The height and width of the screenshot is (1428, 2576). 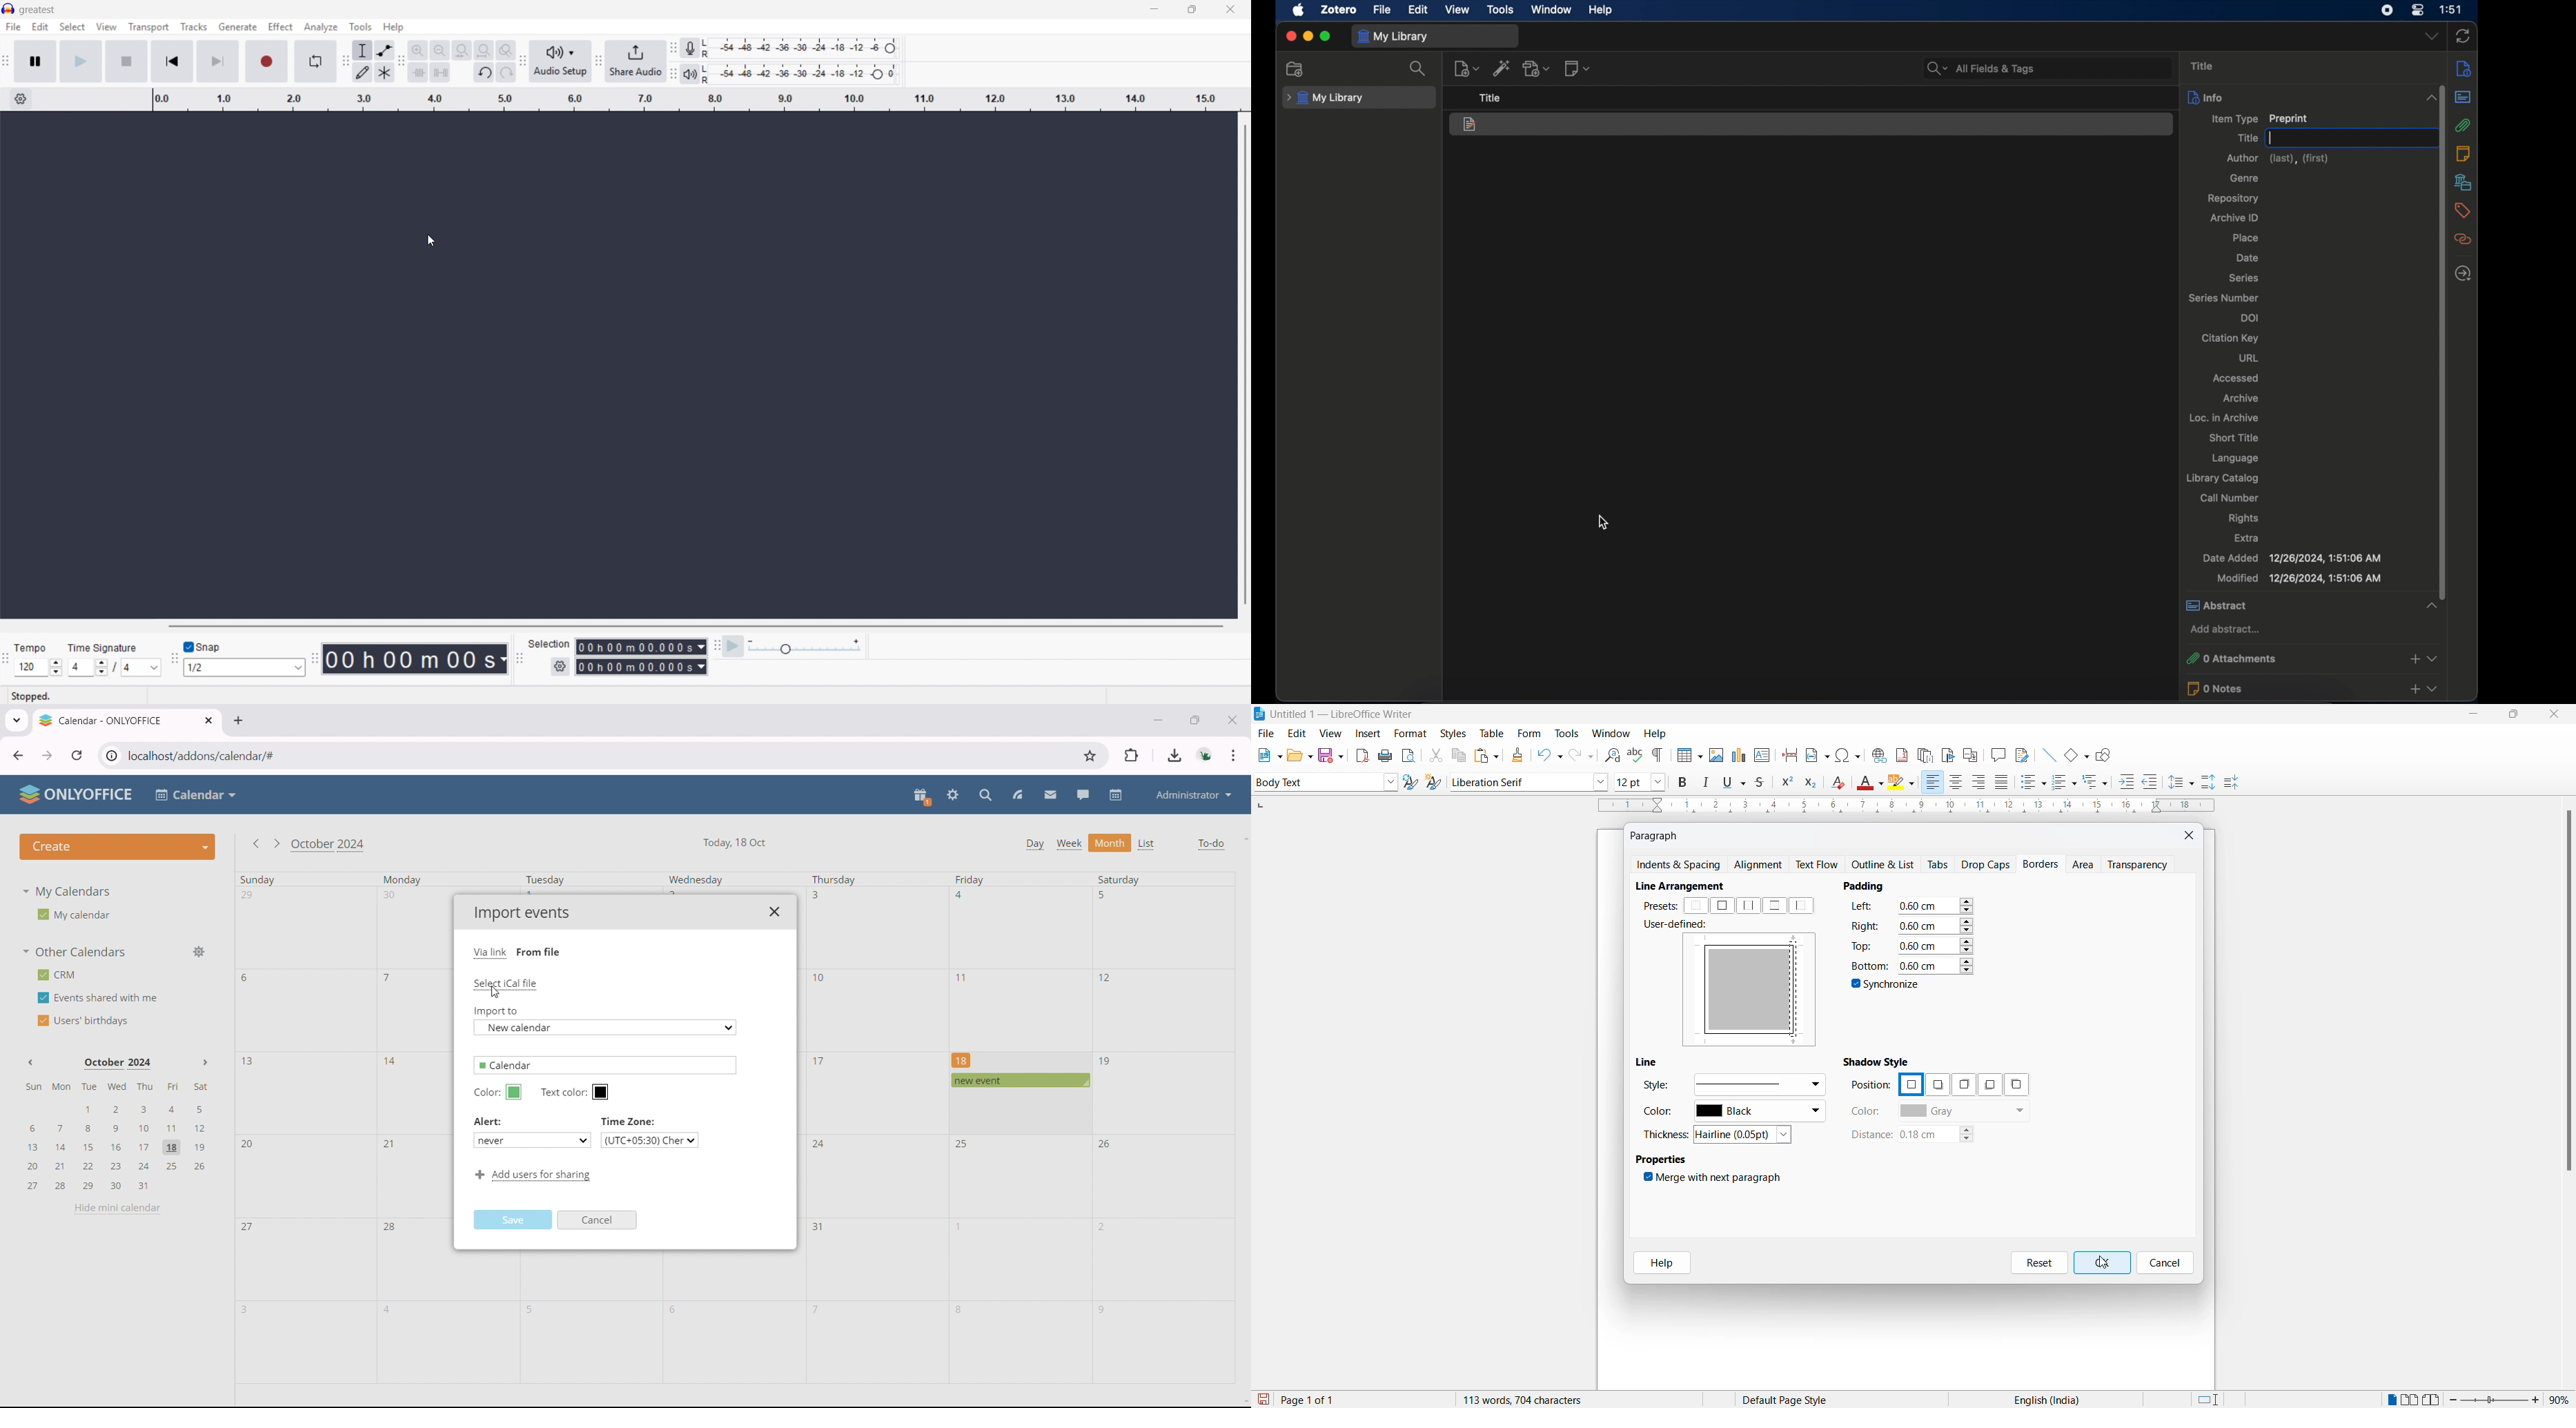 What do you see at coordinates (416, 659) in the screenshot?
I see `Timestamp ` at bounding box center [416, 659].